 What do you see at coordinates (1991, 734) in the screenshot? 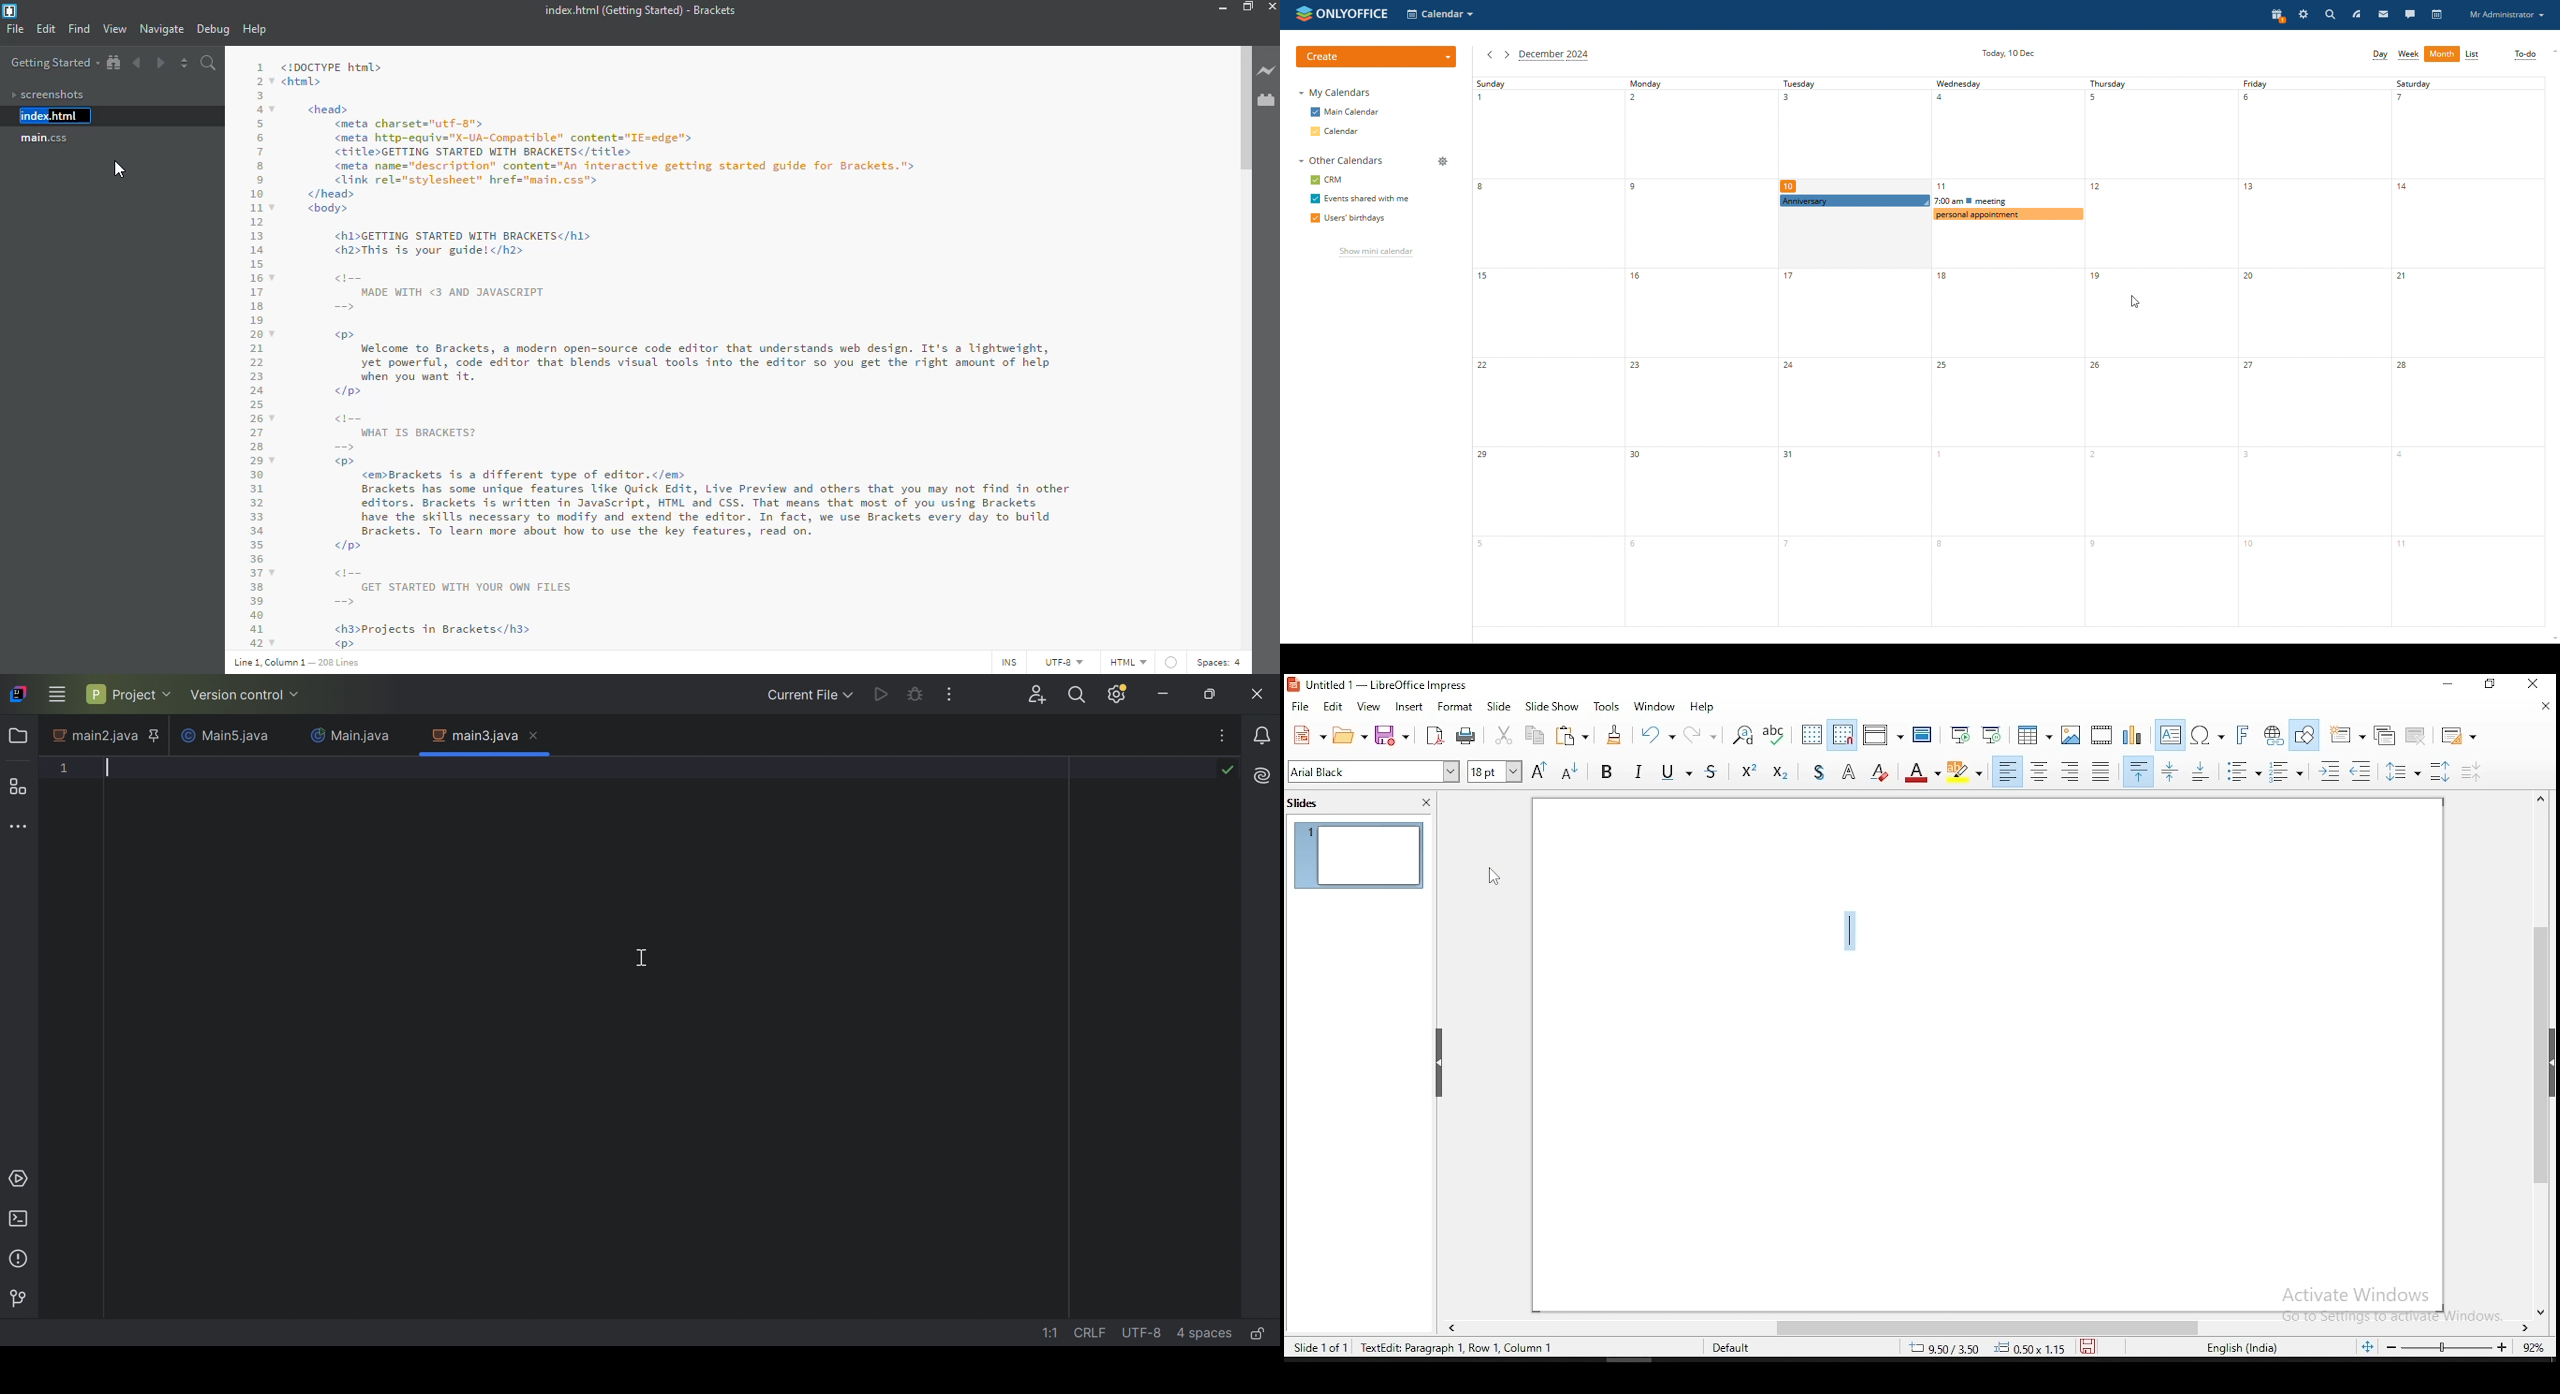
I see `start from current slide` at bounding box center [1991, 734].